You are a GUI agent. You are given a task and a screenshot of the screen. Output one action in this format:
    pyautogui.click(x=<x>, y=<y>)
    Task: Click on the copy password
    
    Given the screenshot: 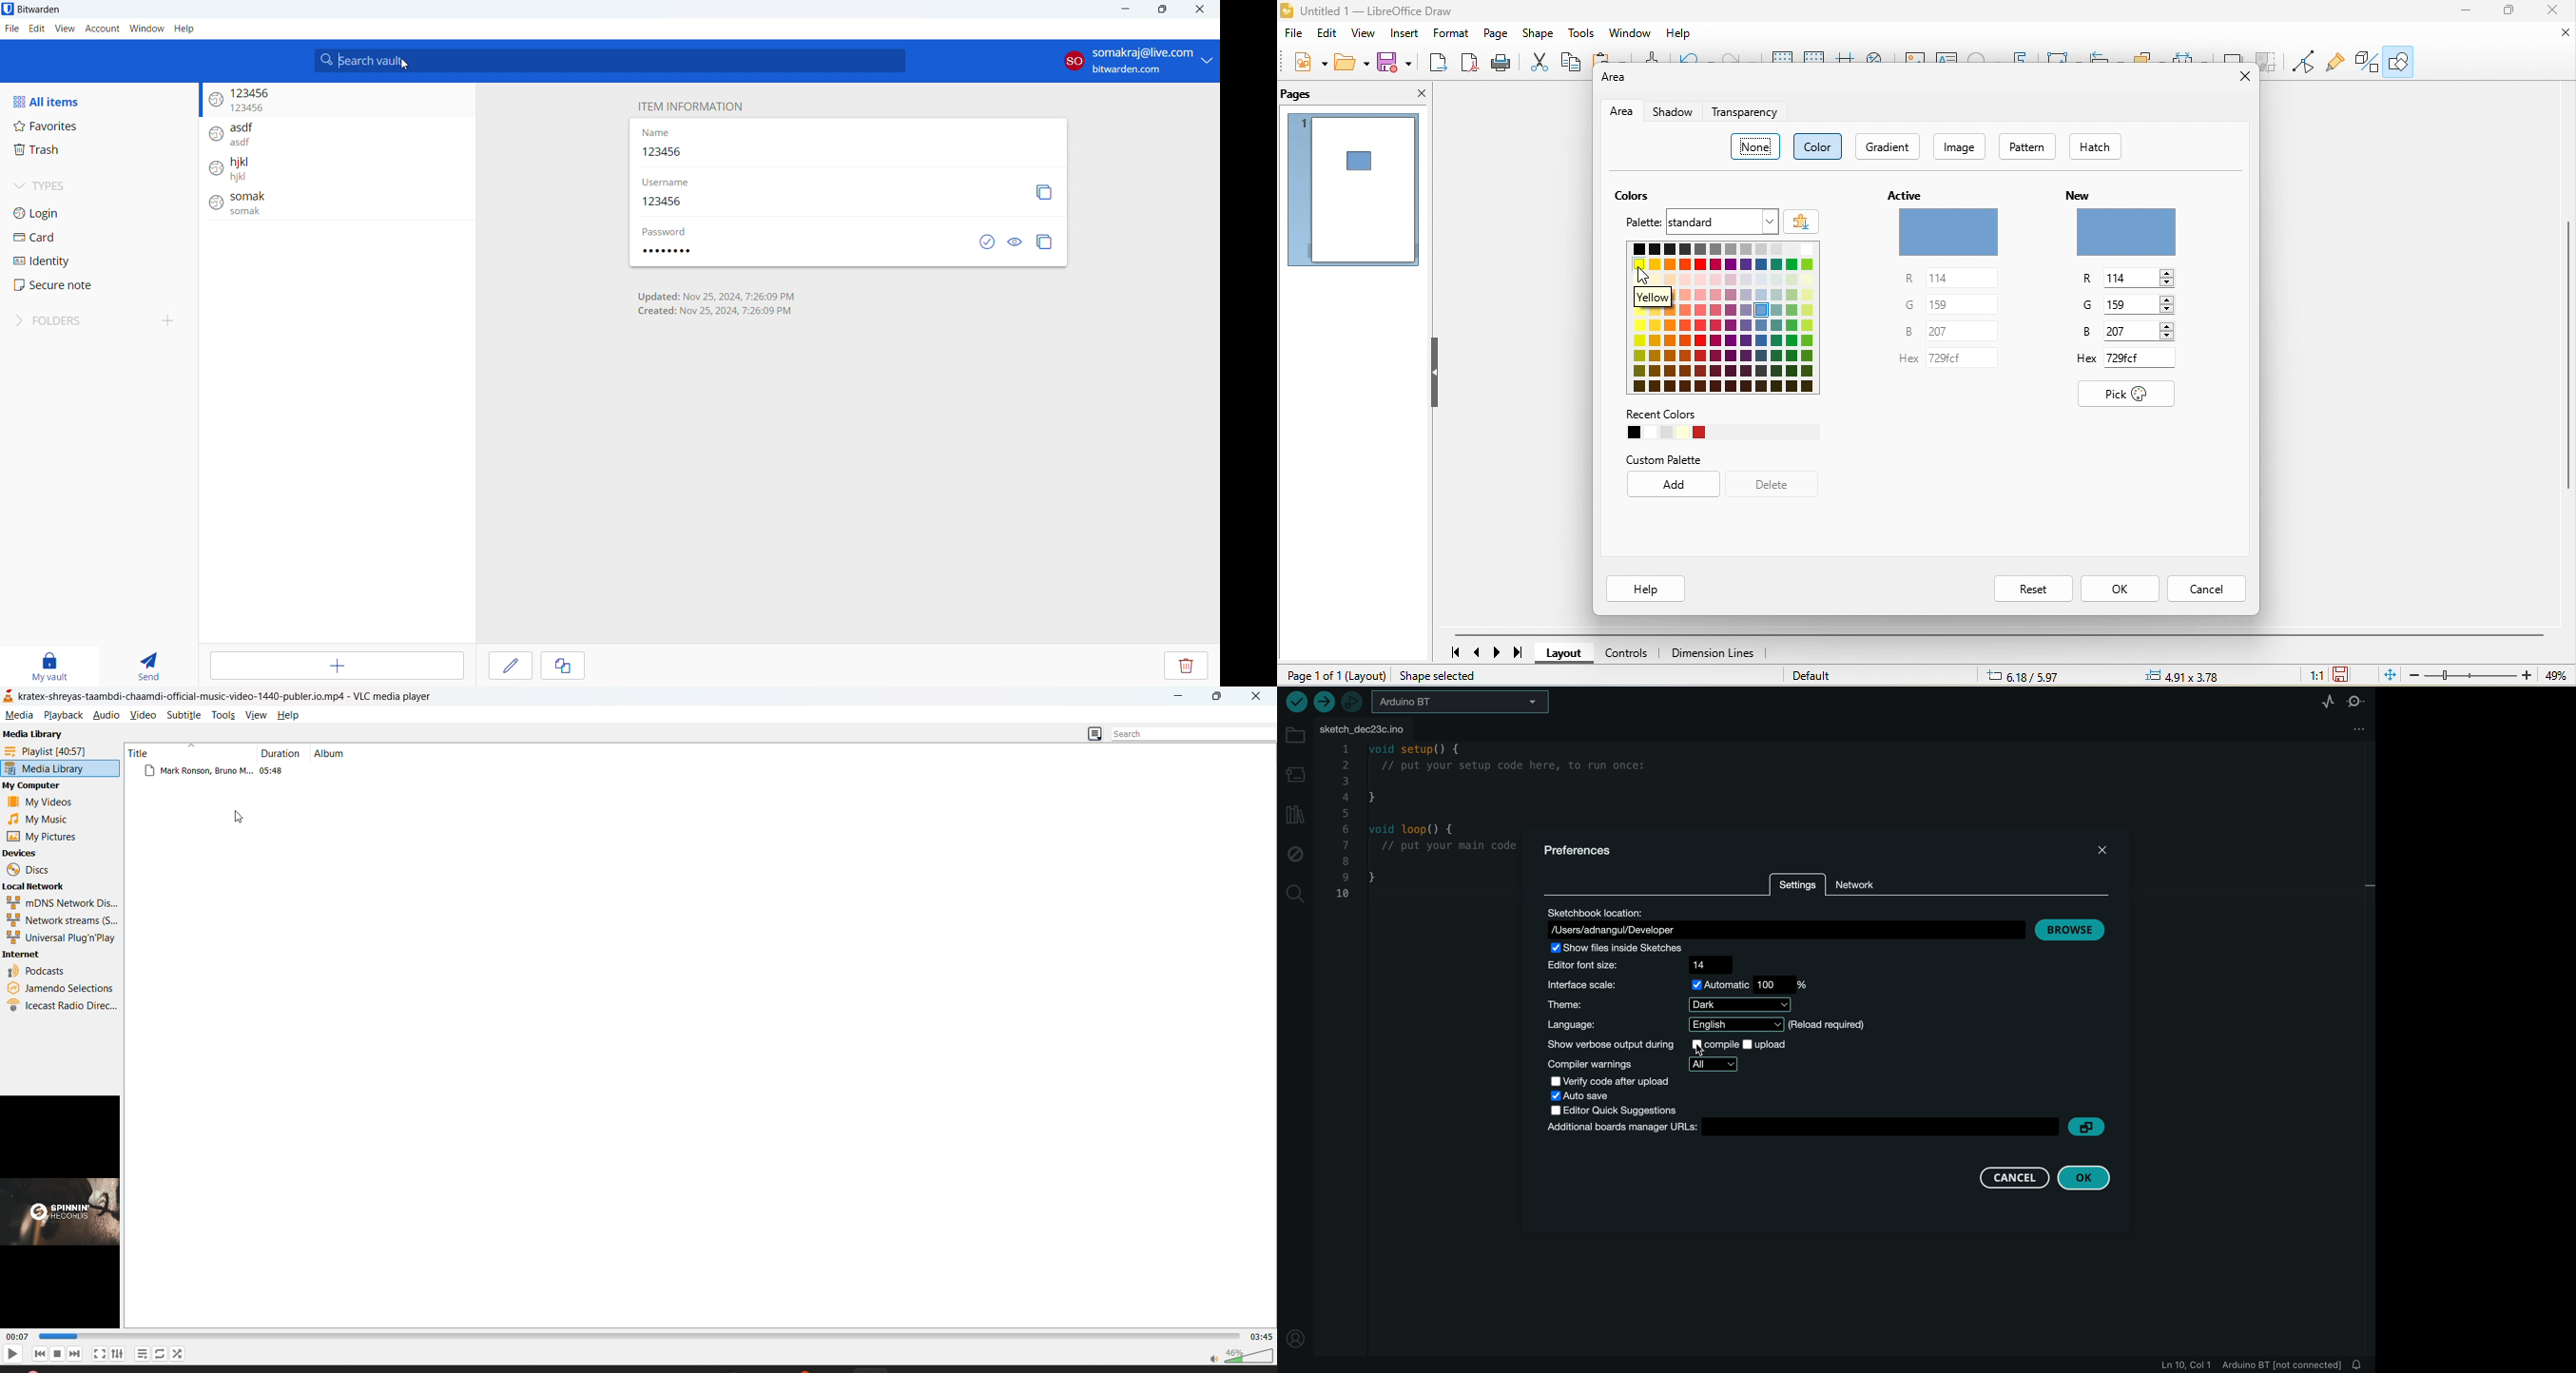 What is the action you would take?
    pyautogui.click(x=1045, y=242)
    